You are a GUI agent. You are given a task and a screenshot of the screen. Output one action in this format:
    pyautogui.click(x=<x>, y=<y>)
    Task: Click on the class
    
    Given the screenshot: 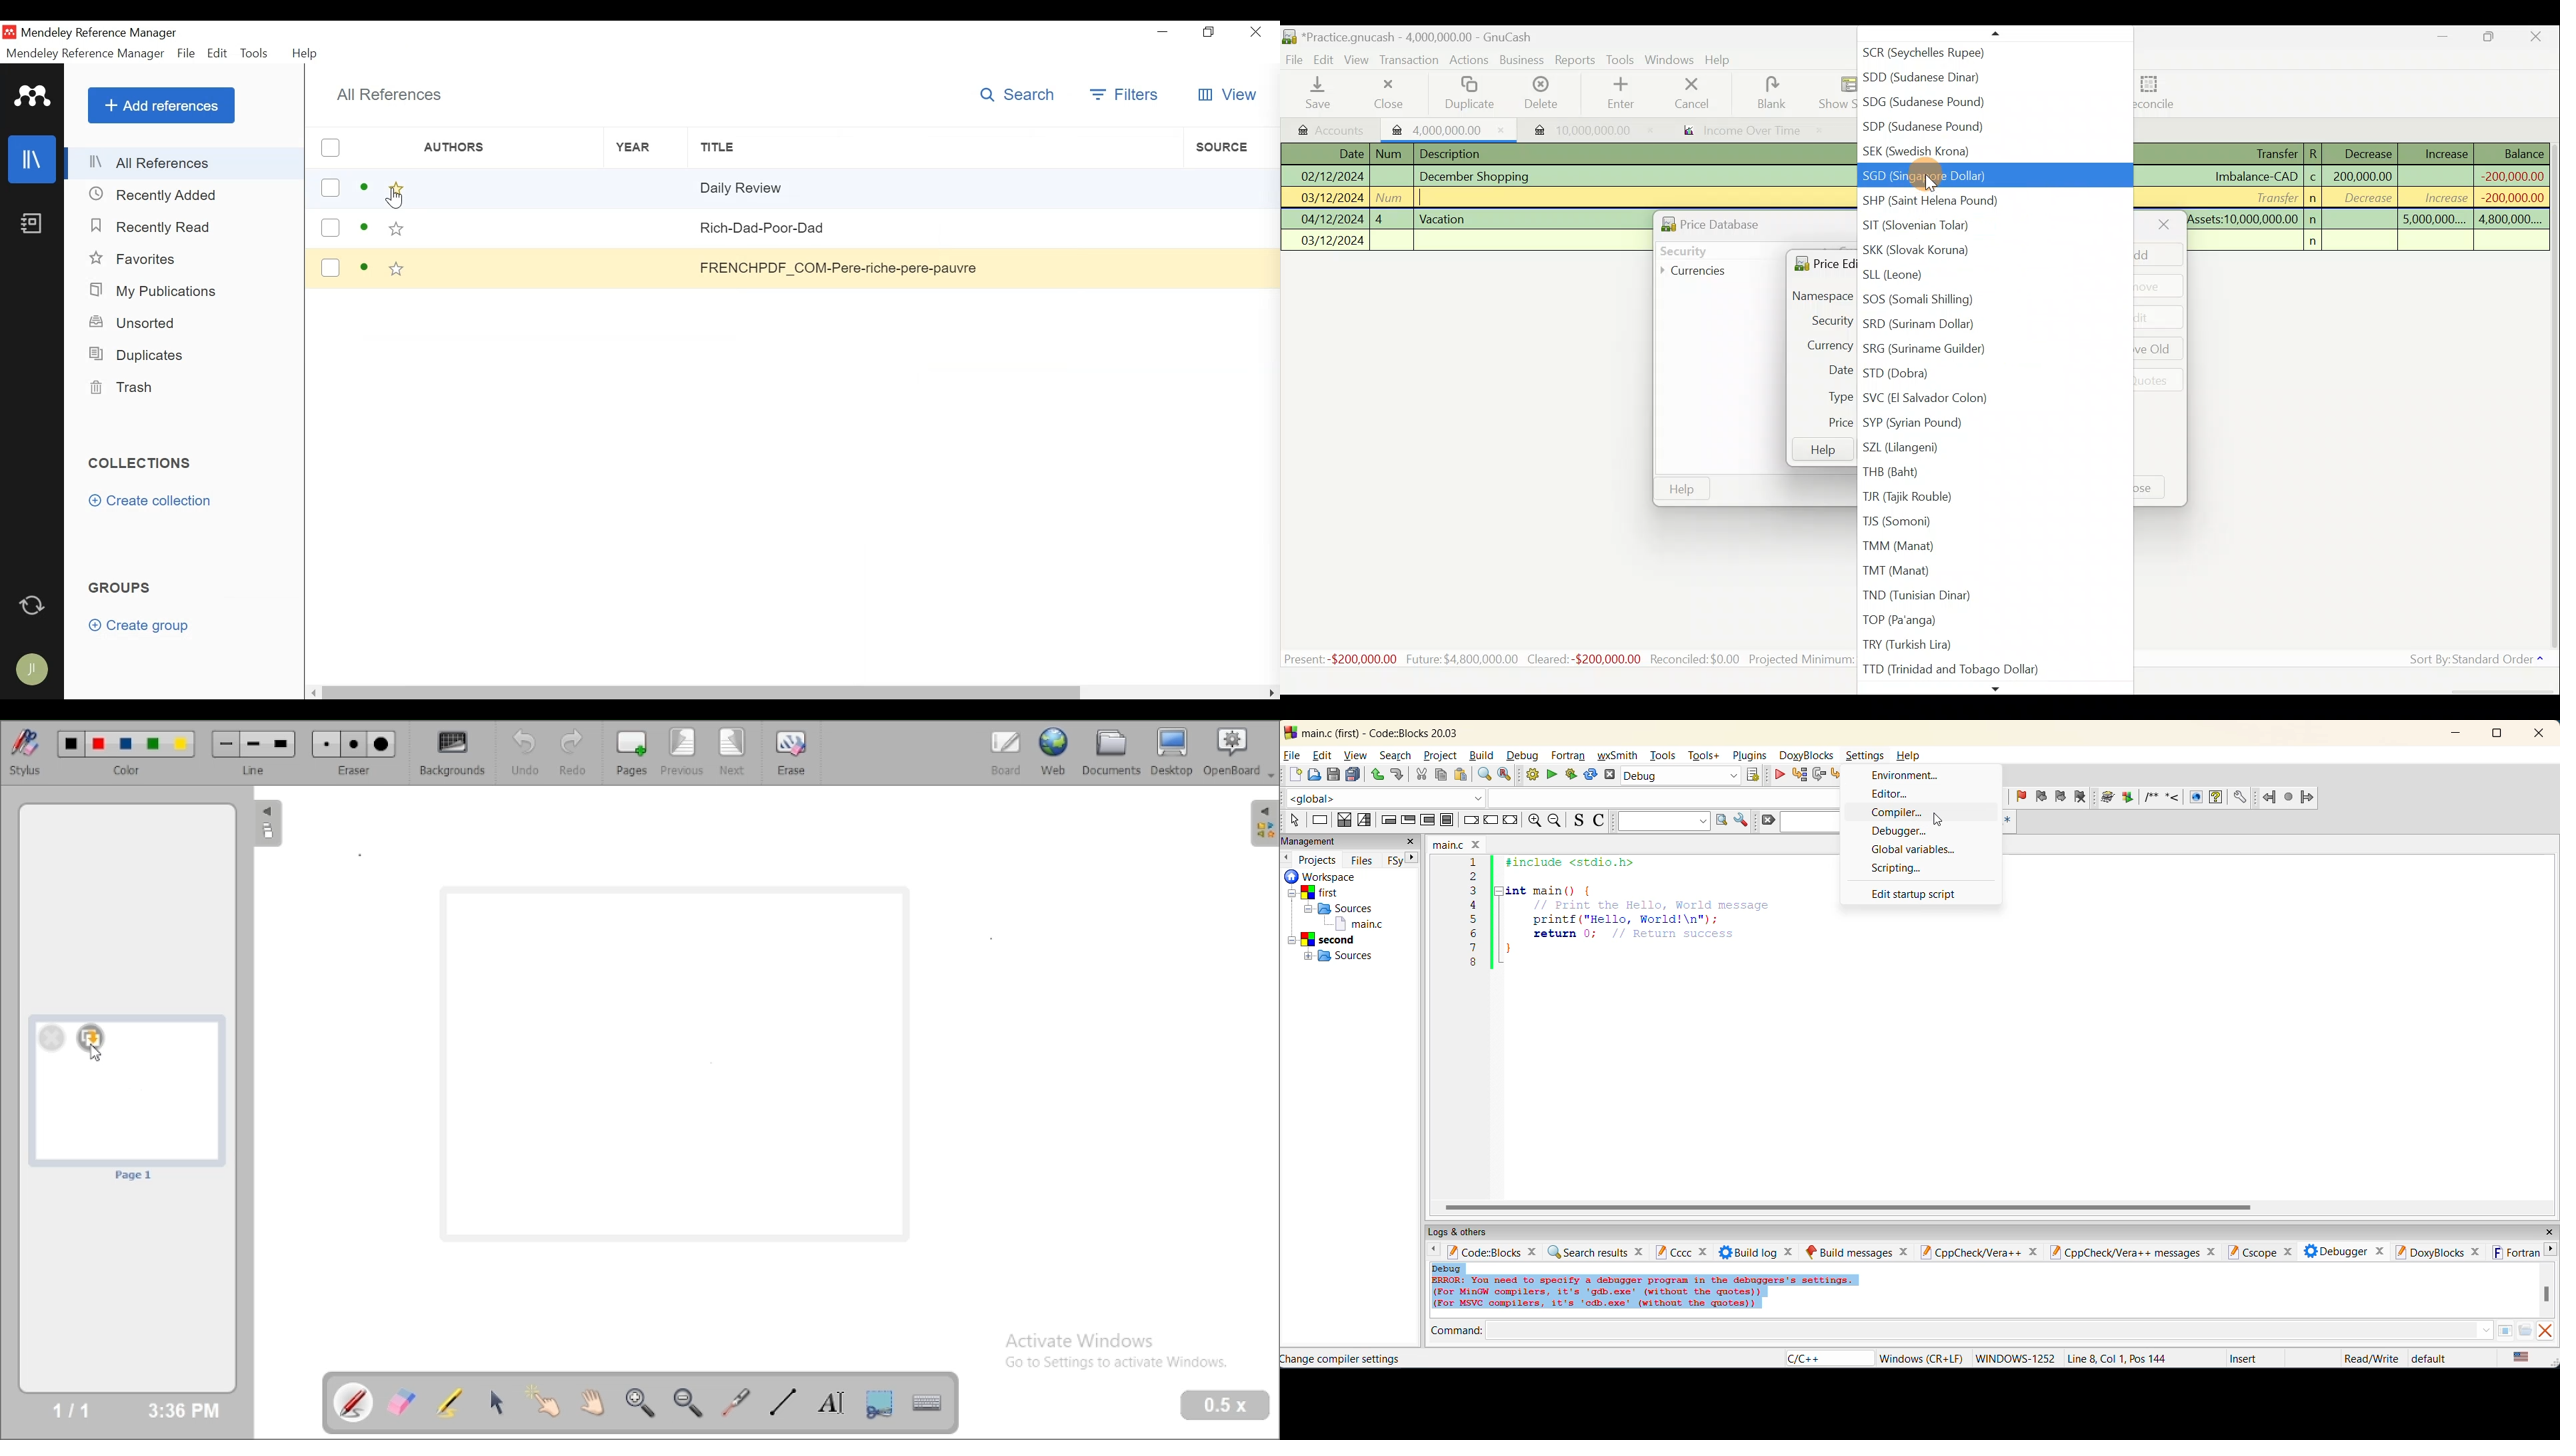 What is the action you would take?
    pyautogui.click(x=1661, y=797)
    